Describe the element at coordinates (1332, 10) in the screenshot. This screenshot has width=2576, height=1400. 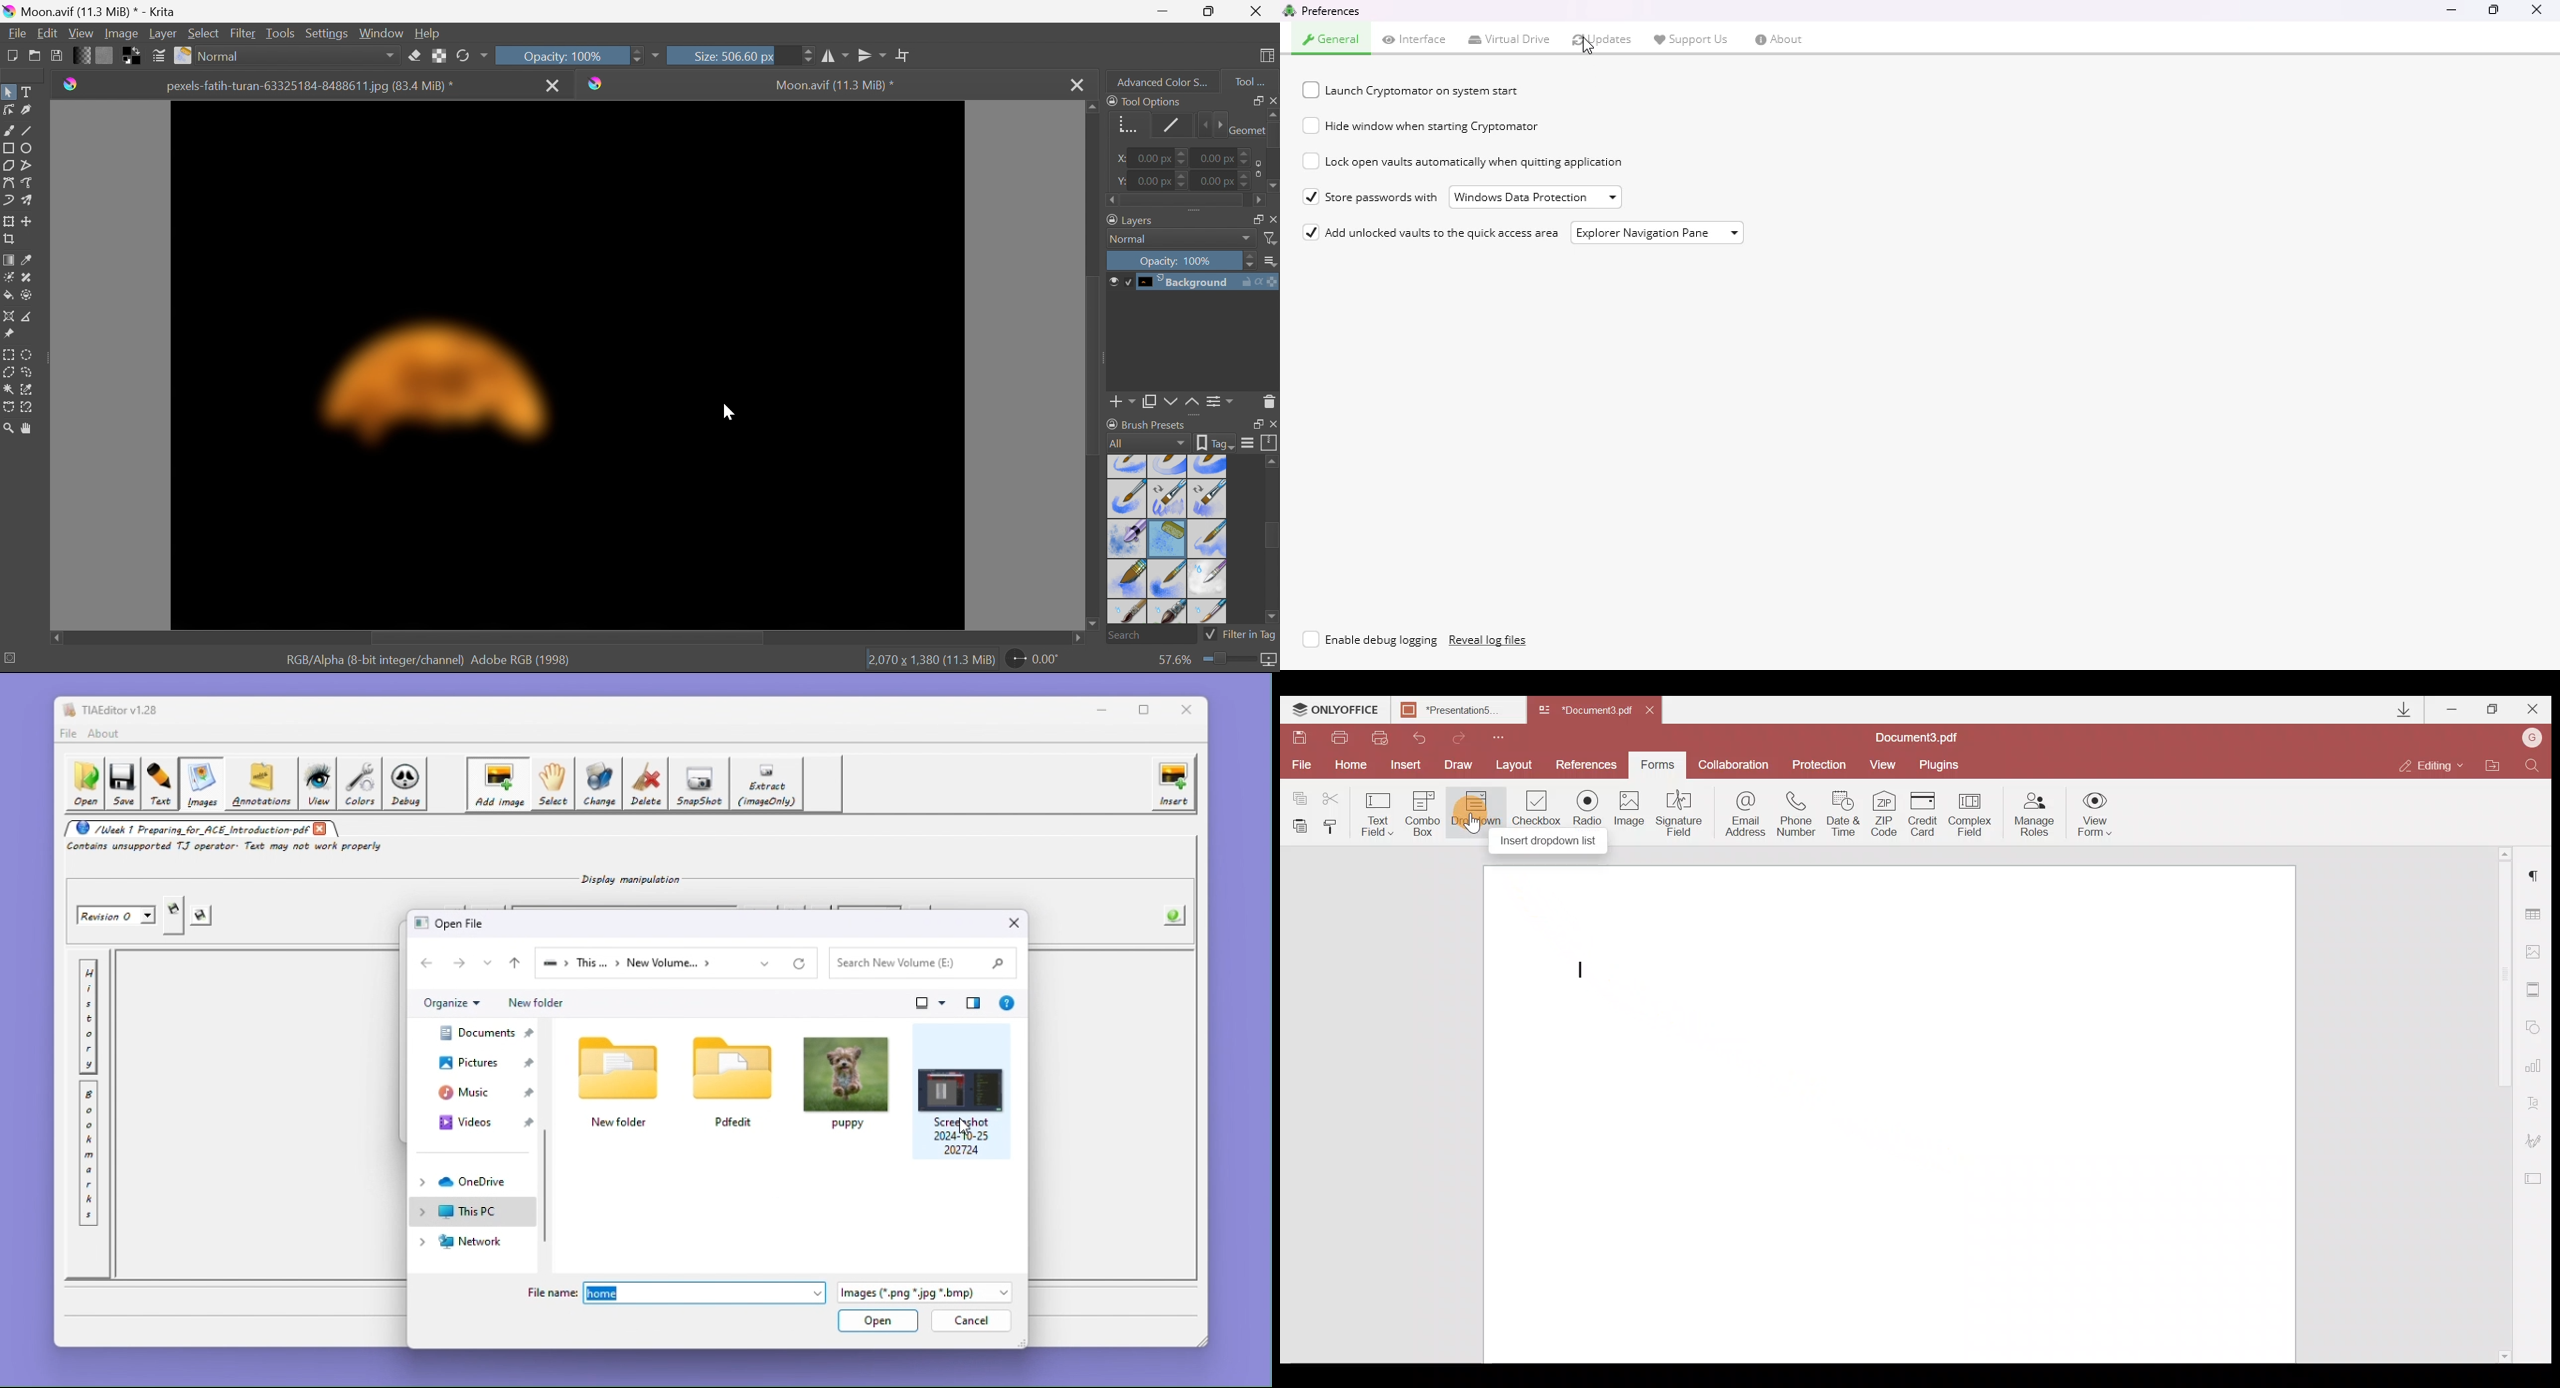
I see `preferences` at that location.